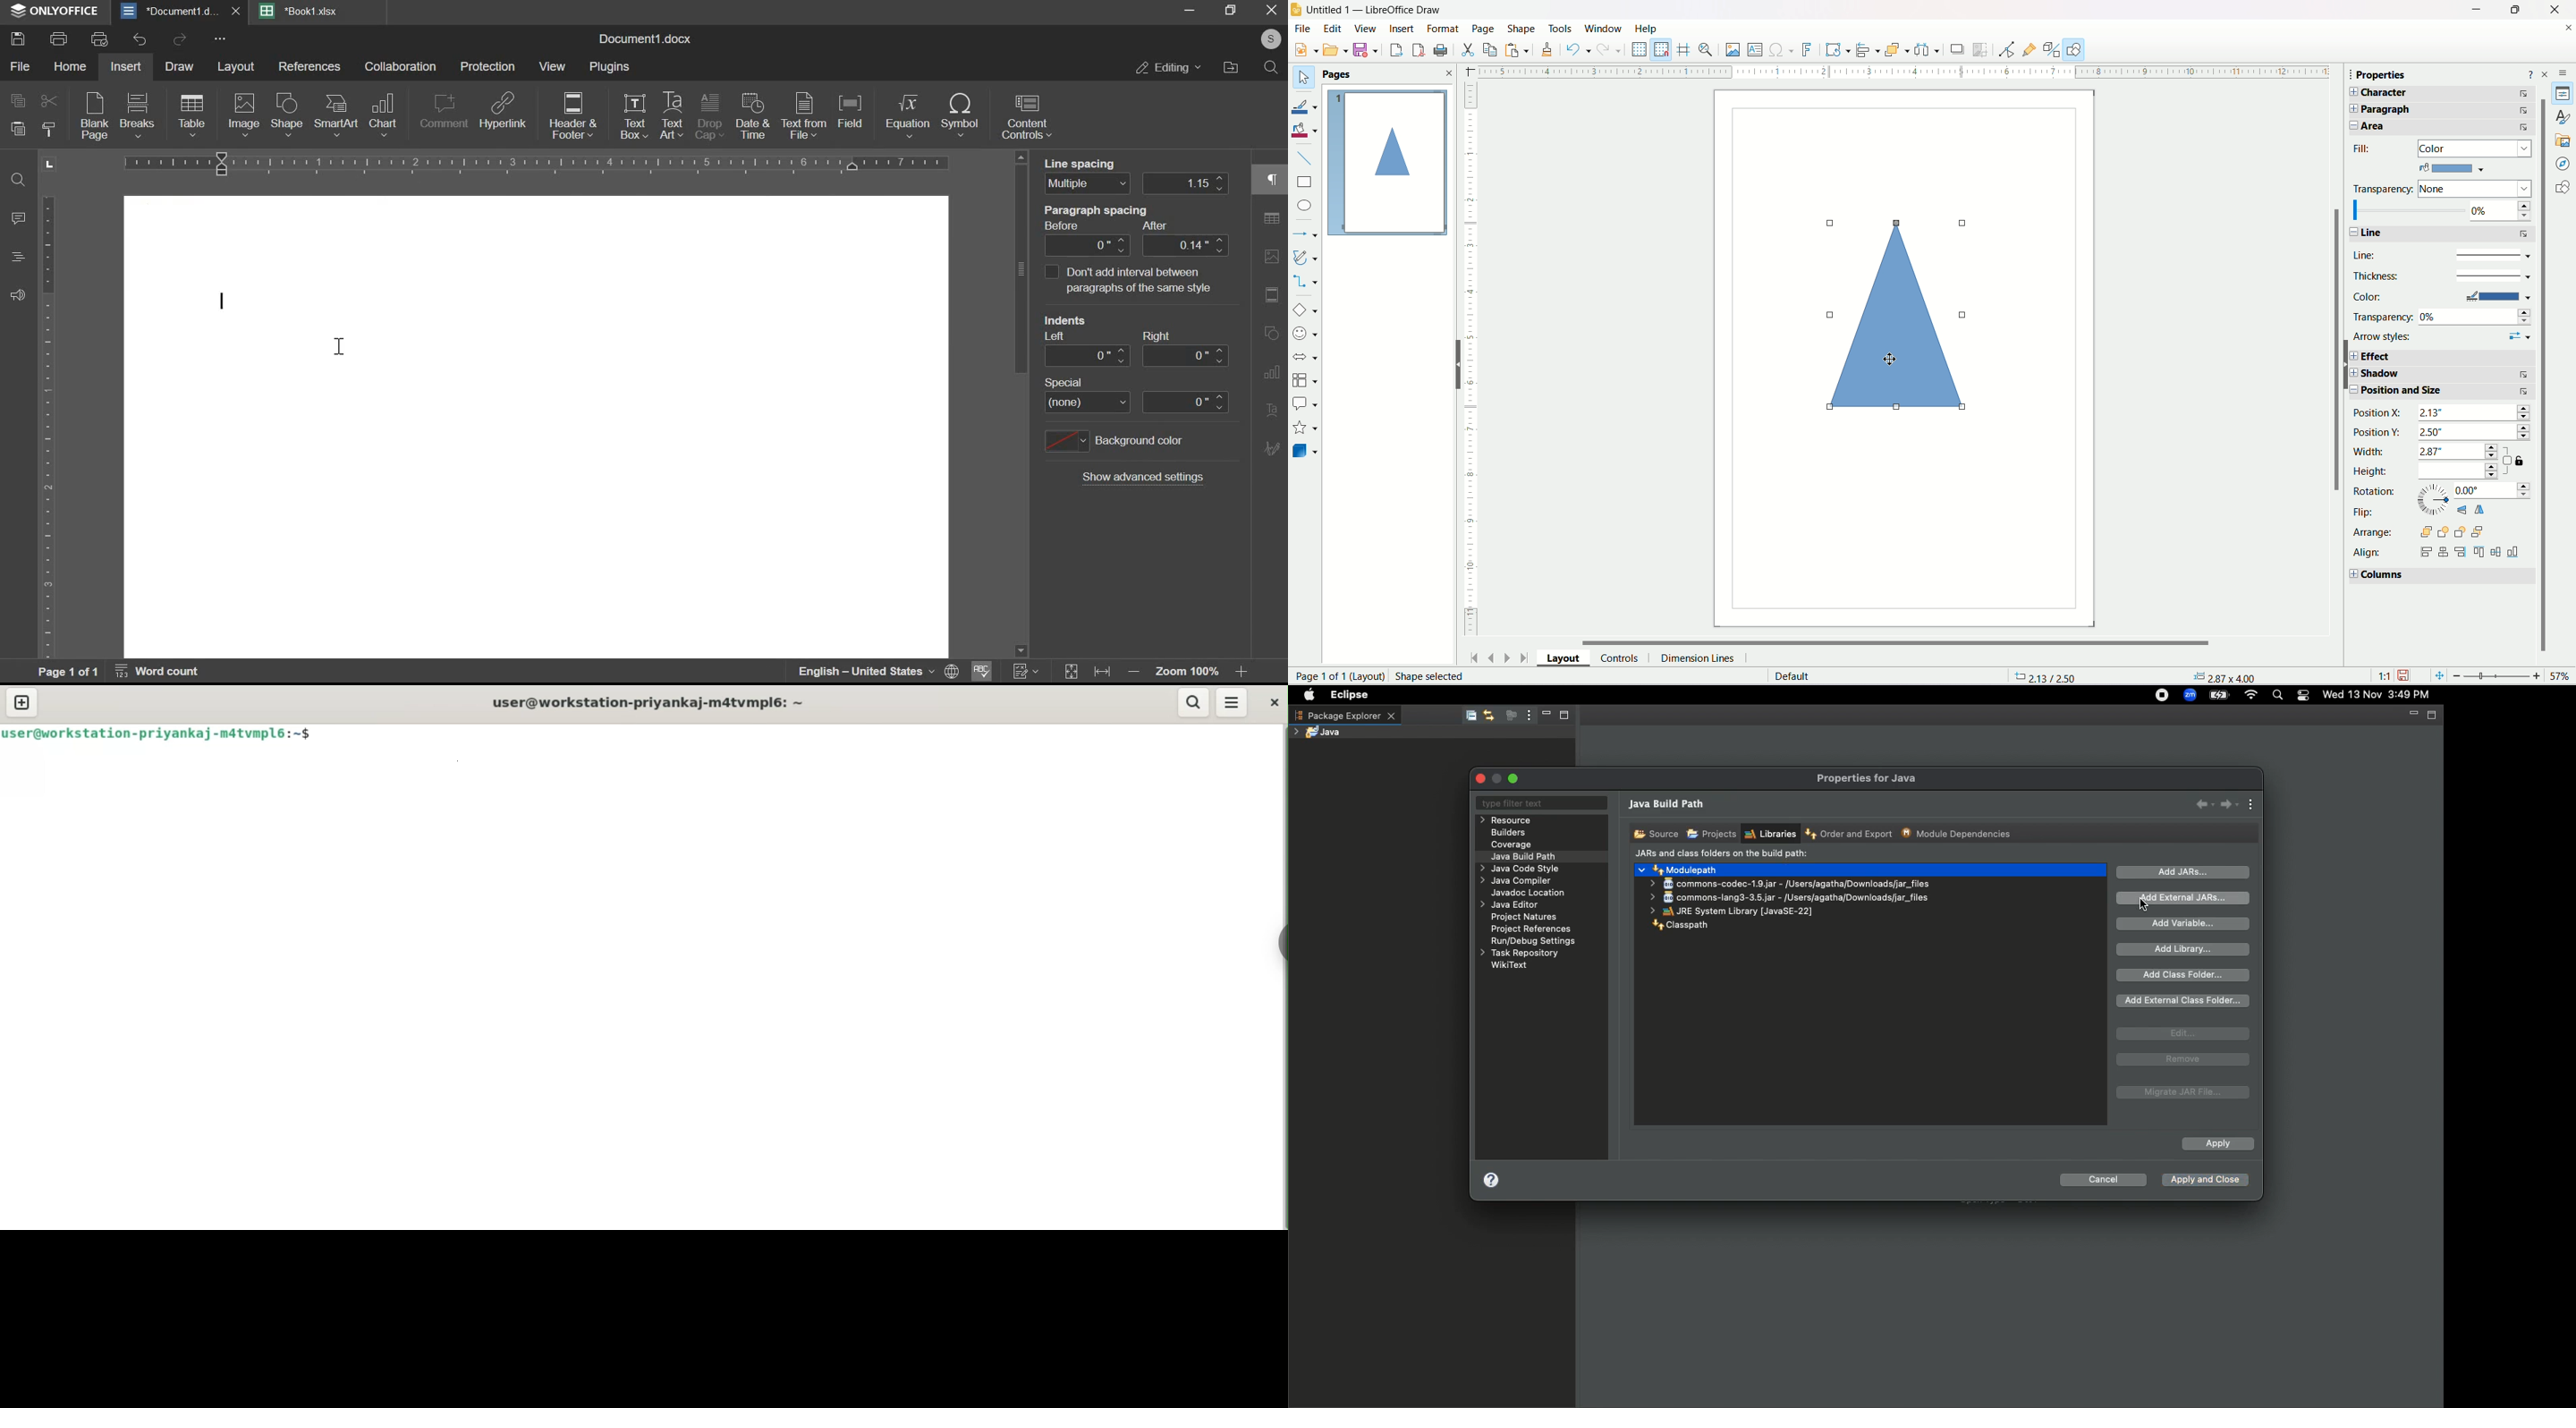 The height and width of the screenshot is (1428, 2576). Describe the element at coordinates (1305, 232) in the screenshot. I see `Lines and arrows` at that location.